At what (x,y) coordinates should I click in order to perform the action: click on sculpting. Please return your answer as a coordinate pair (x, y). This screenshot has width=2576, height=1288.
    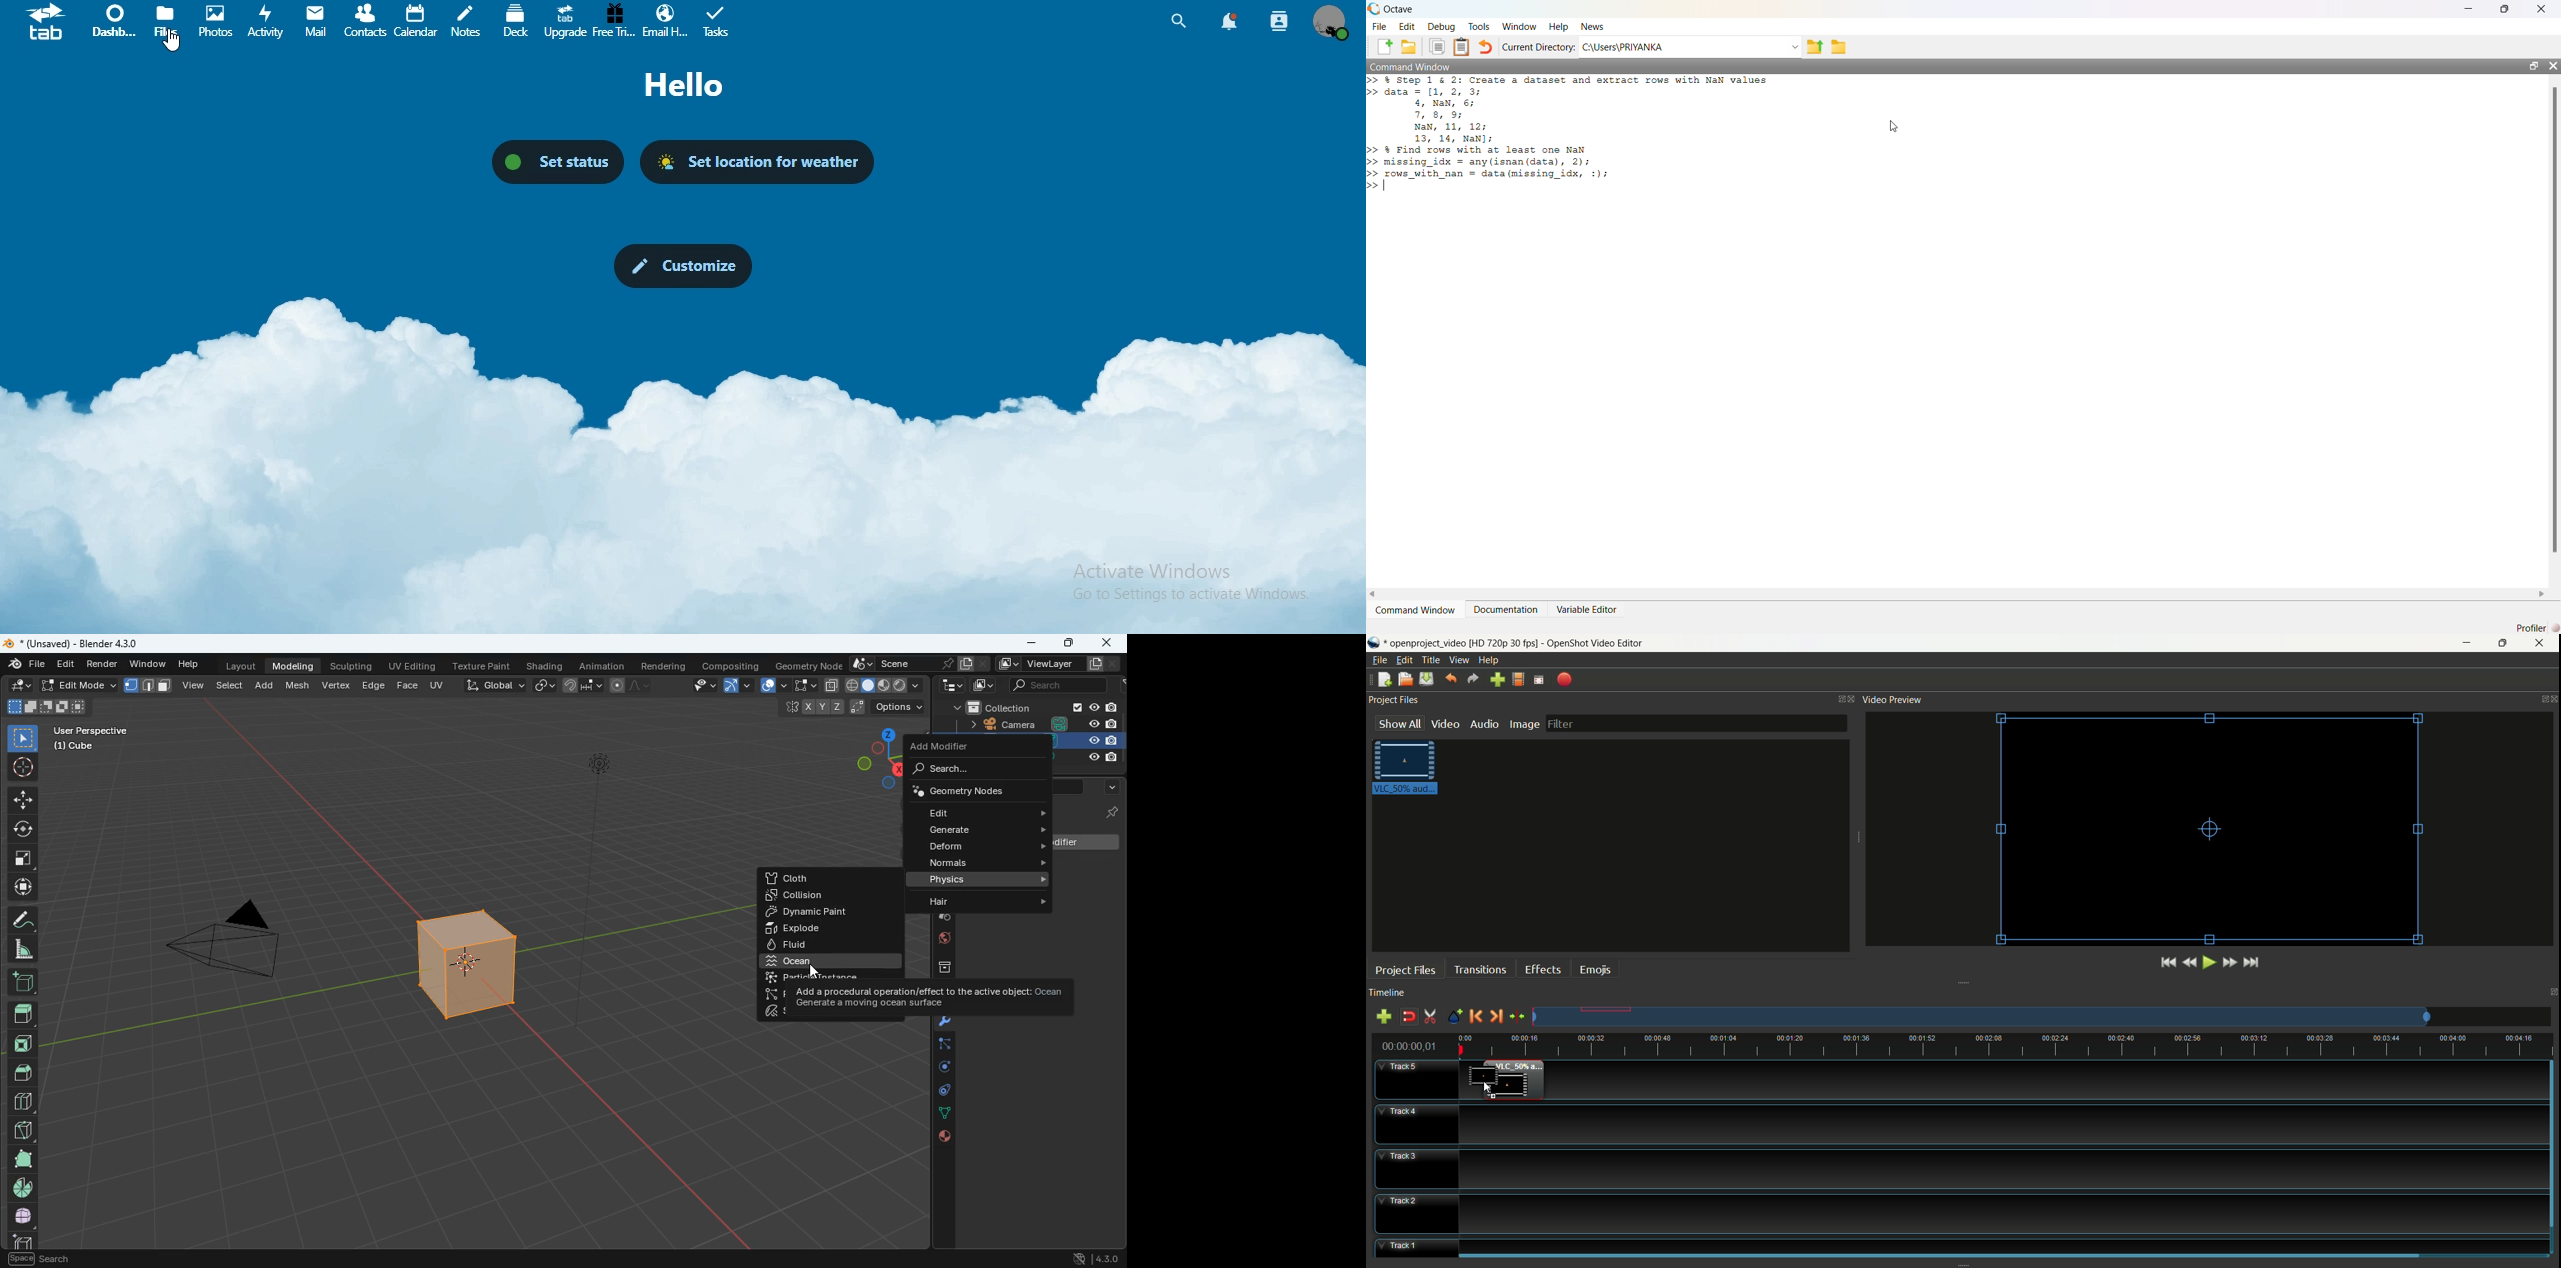
    Looking at the image, I should click on (353, 664).